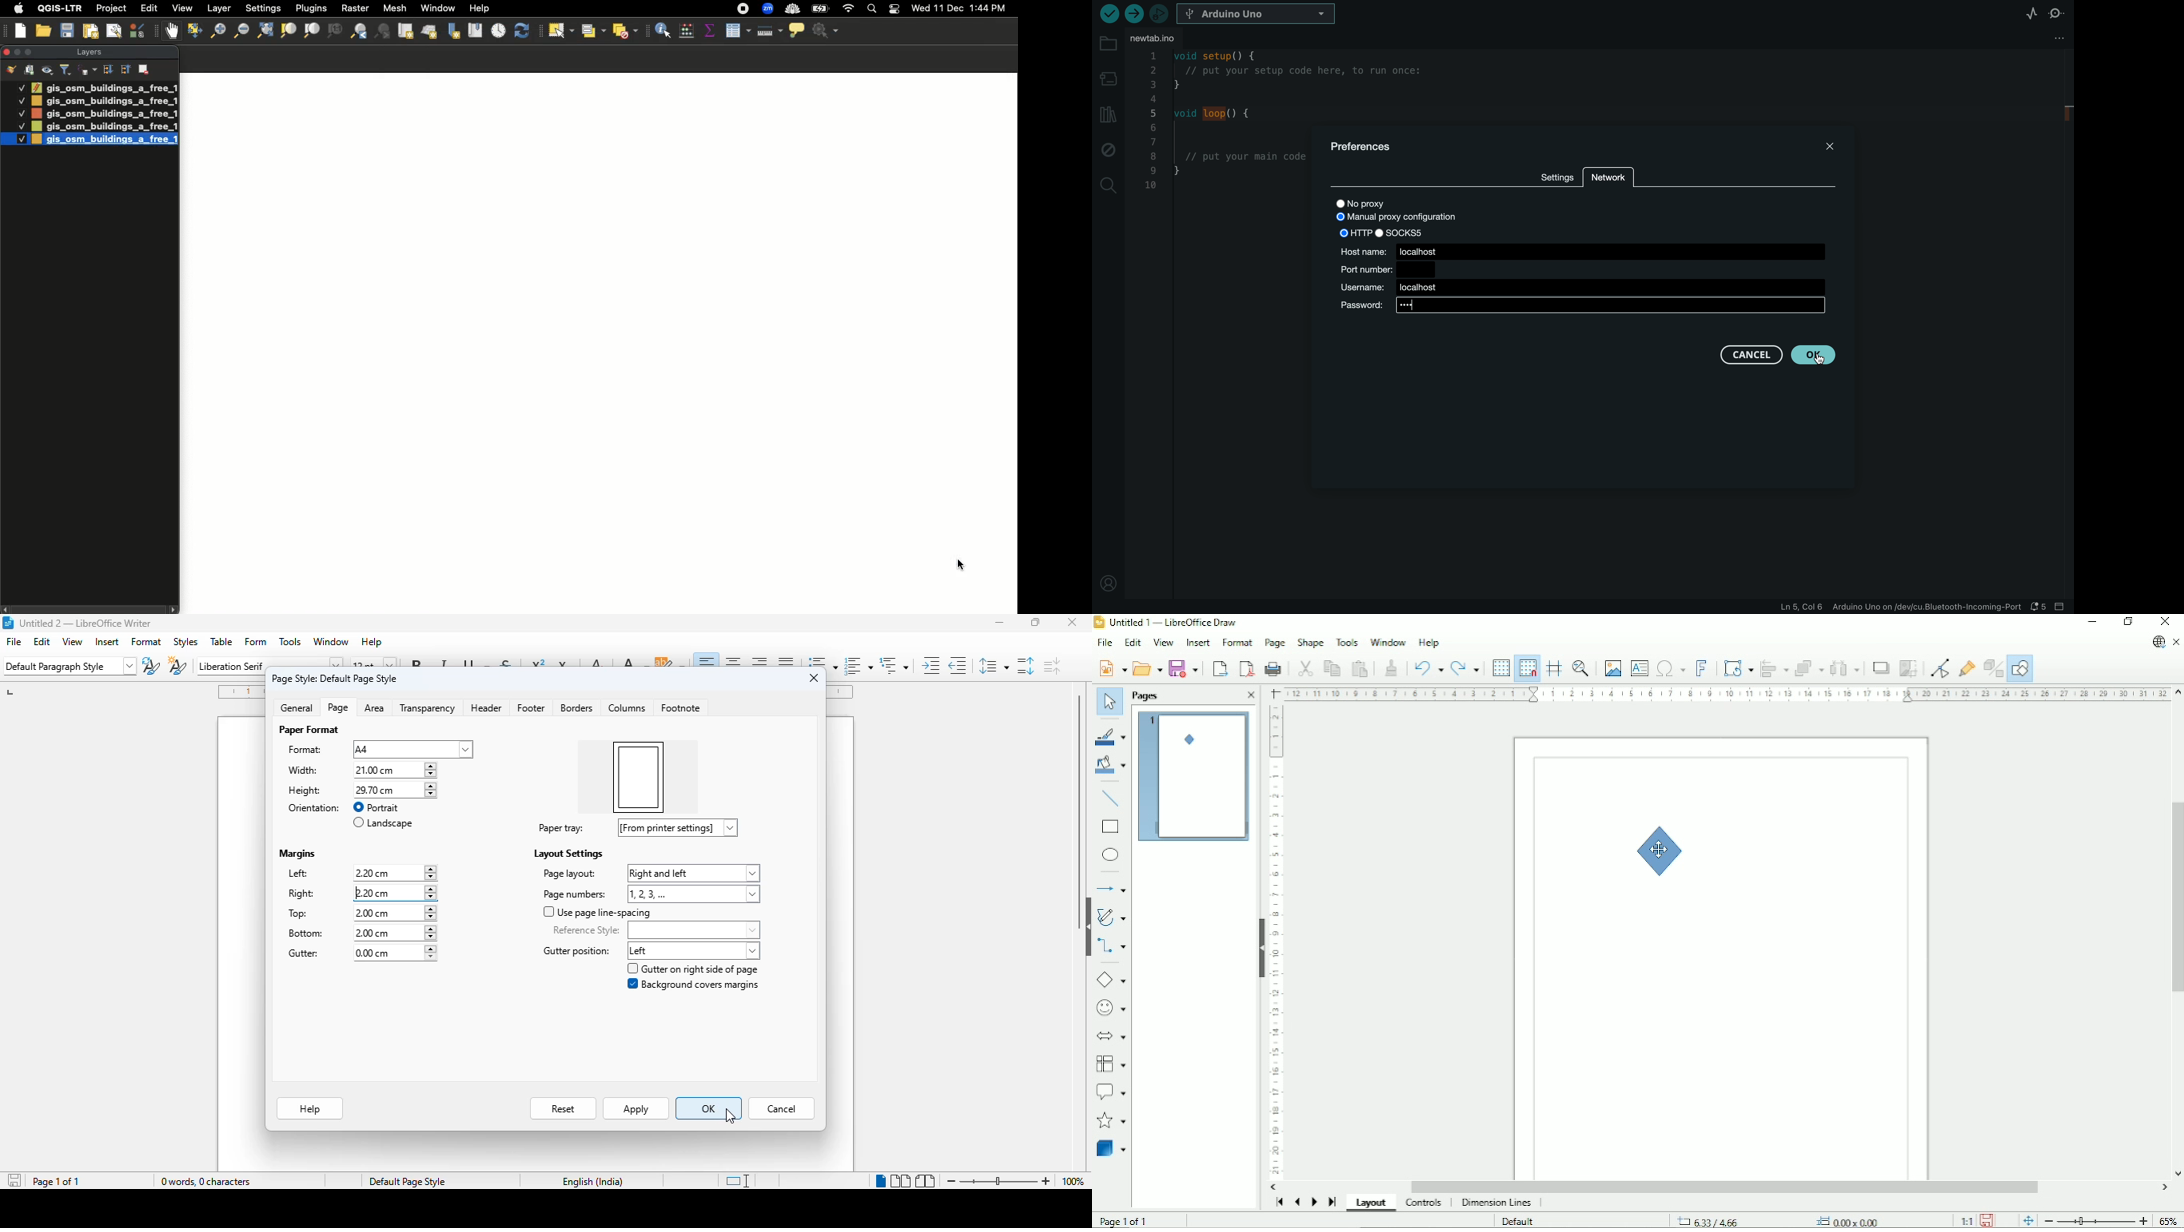  I want to click on New spatial bookmark, so click(453, 32).